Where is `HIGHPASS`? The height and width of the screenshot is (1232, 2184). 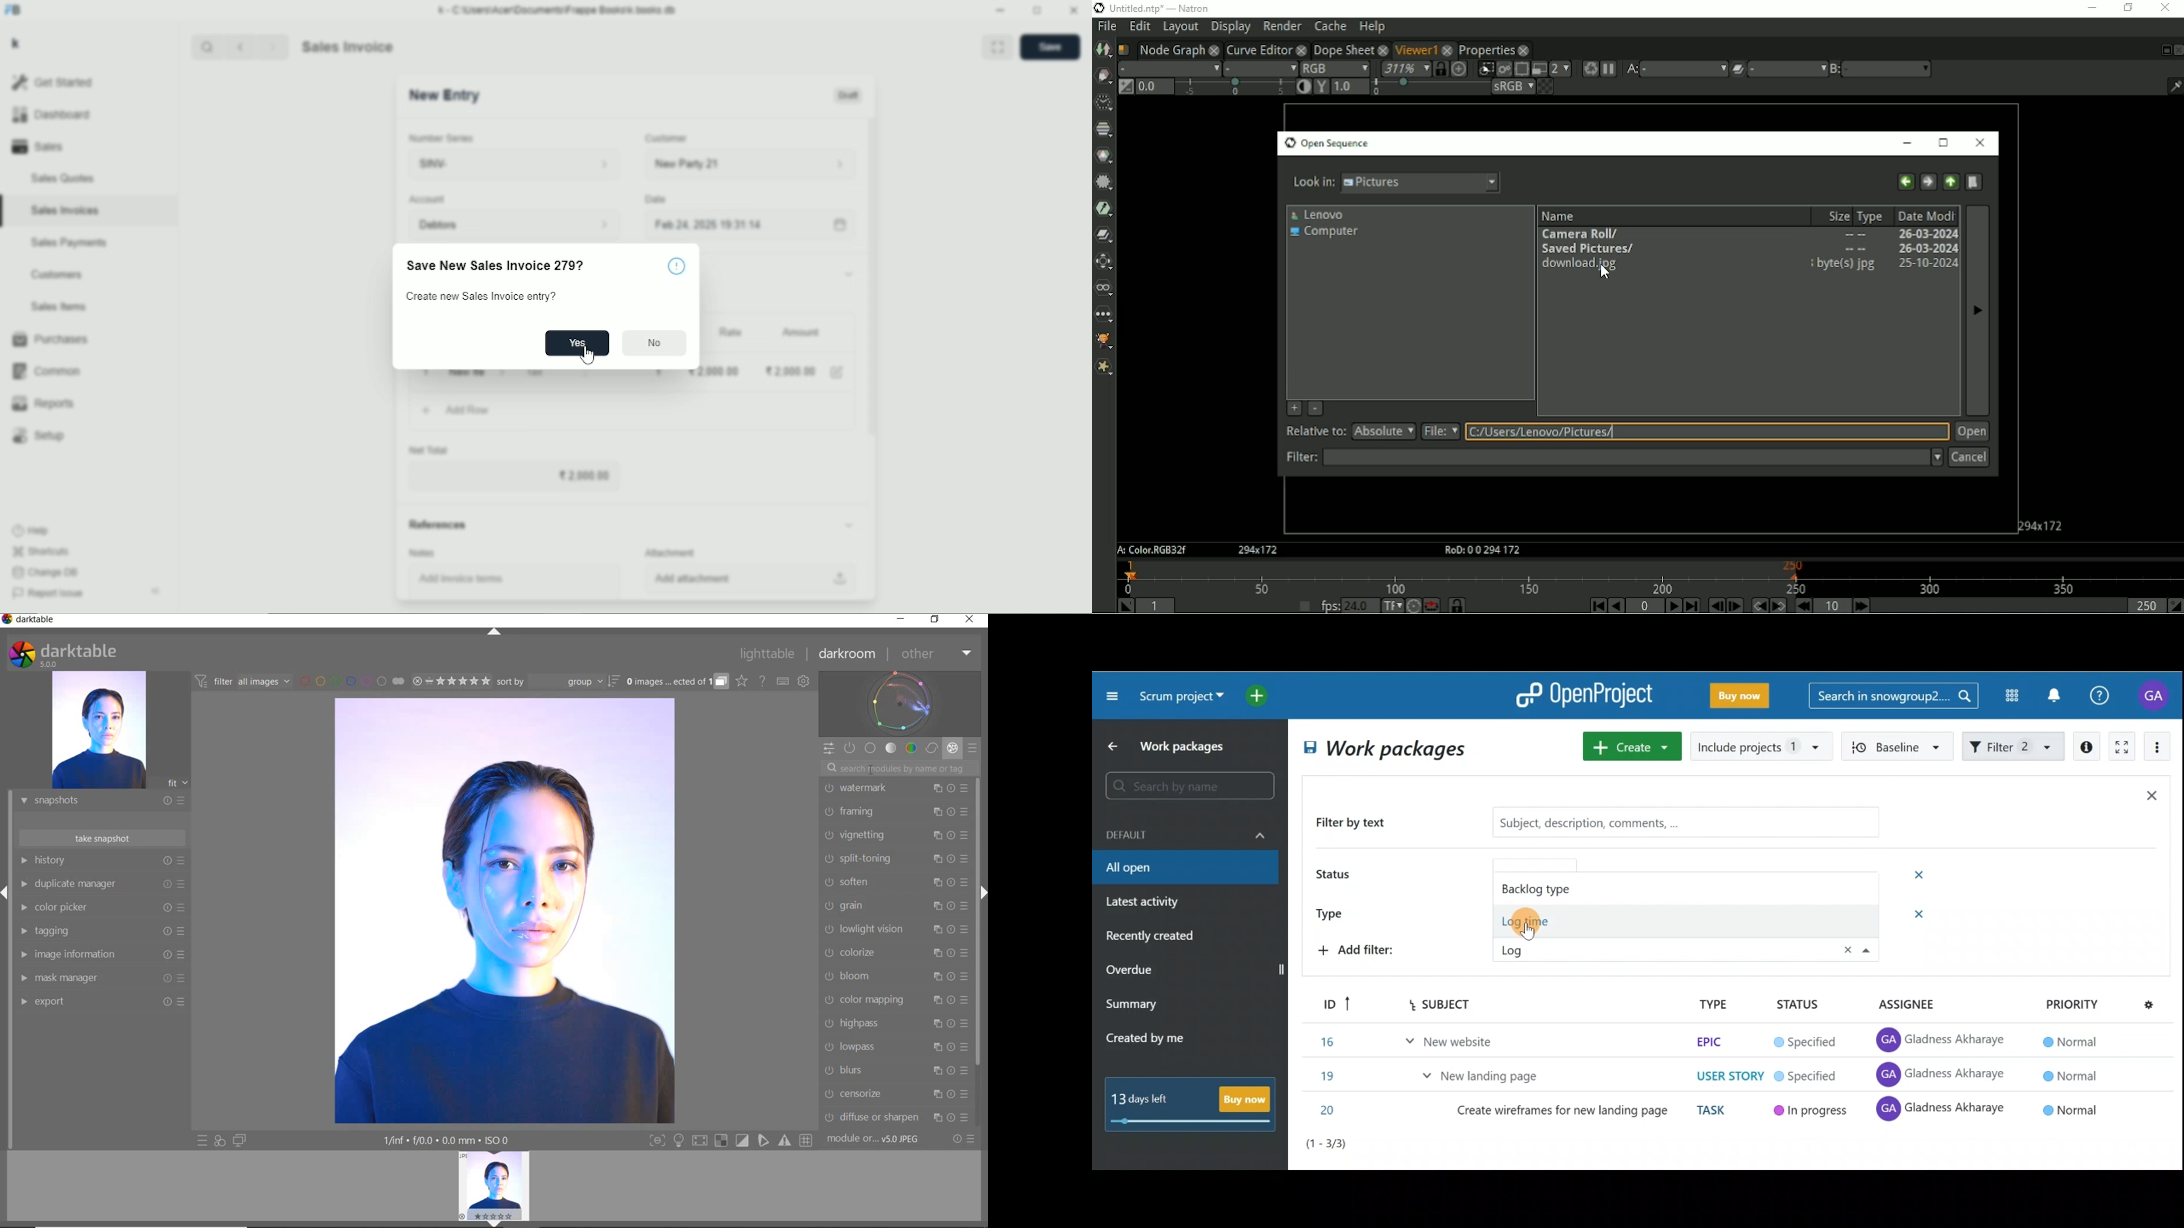 HIGHPASS is located at coordinates (895, 1025).